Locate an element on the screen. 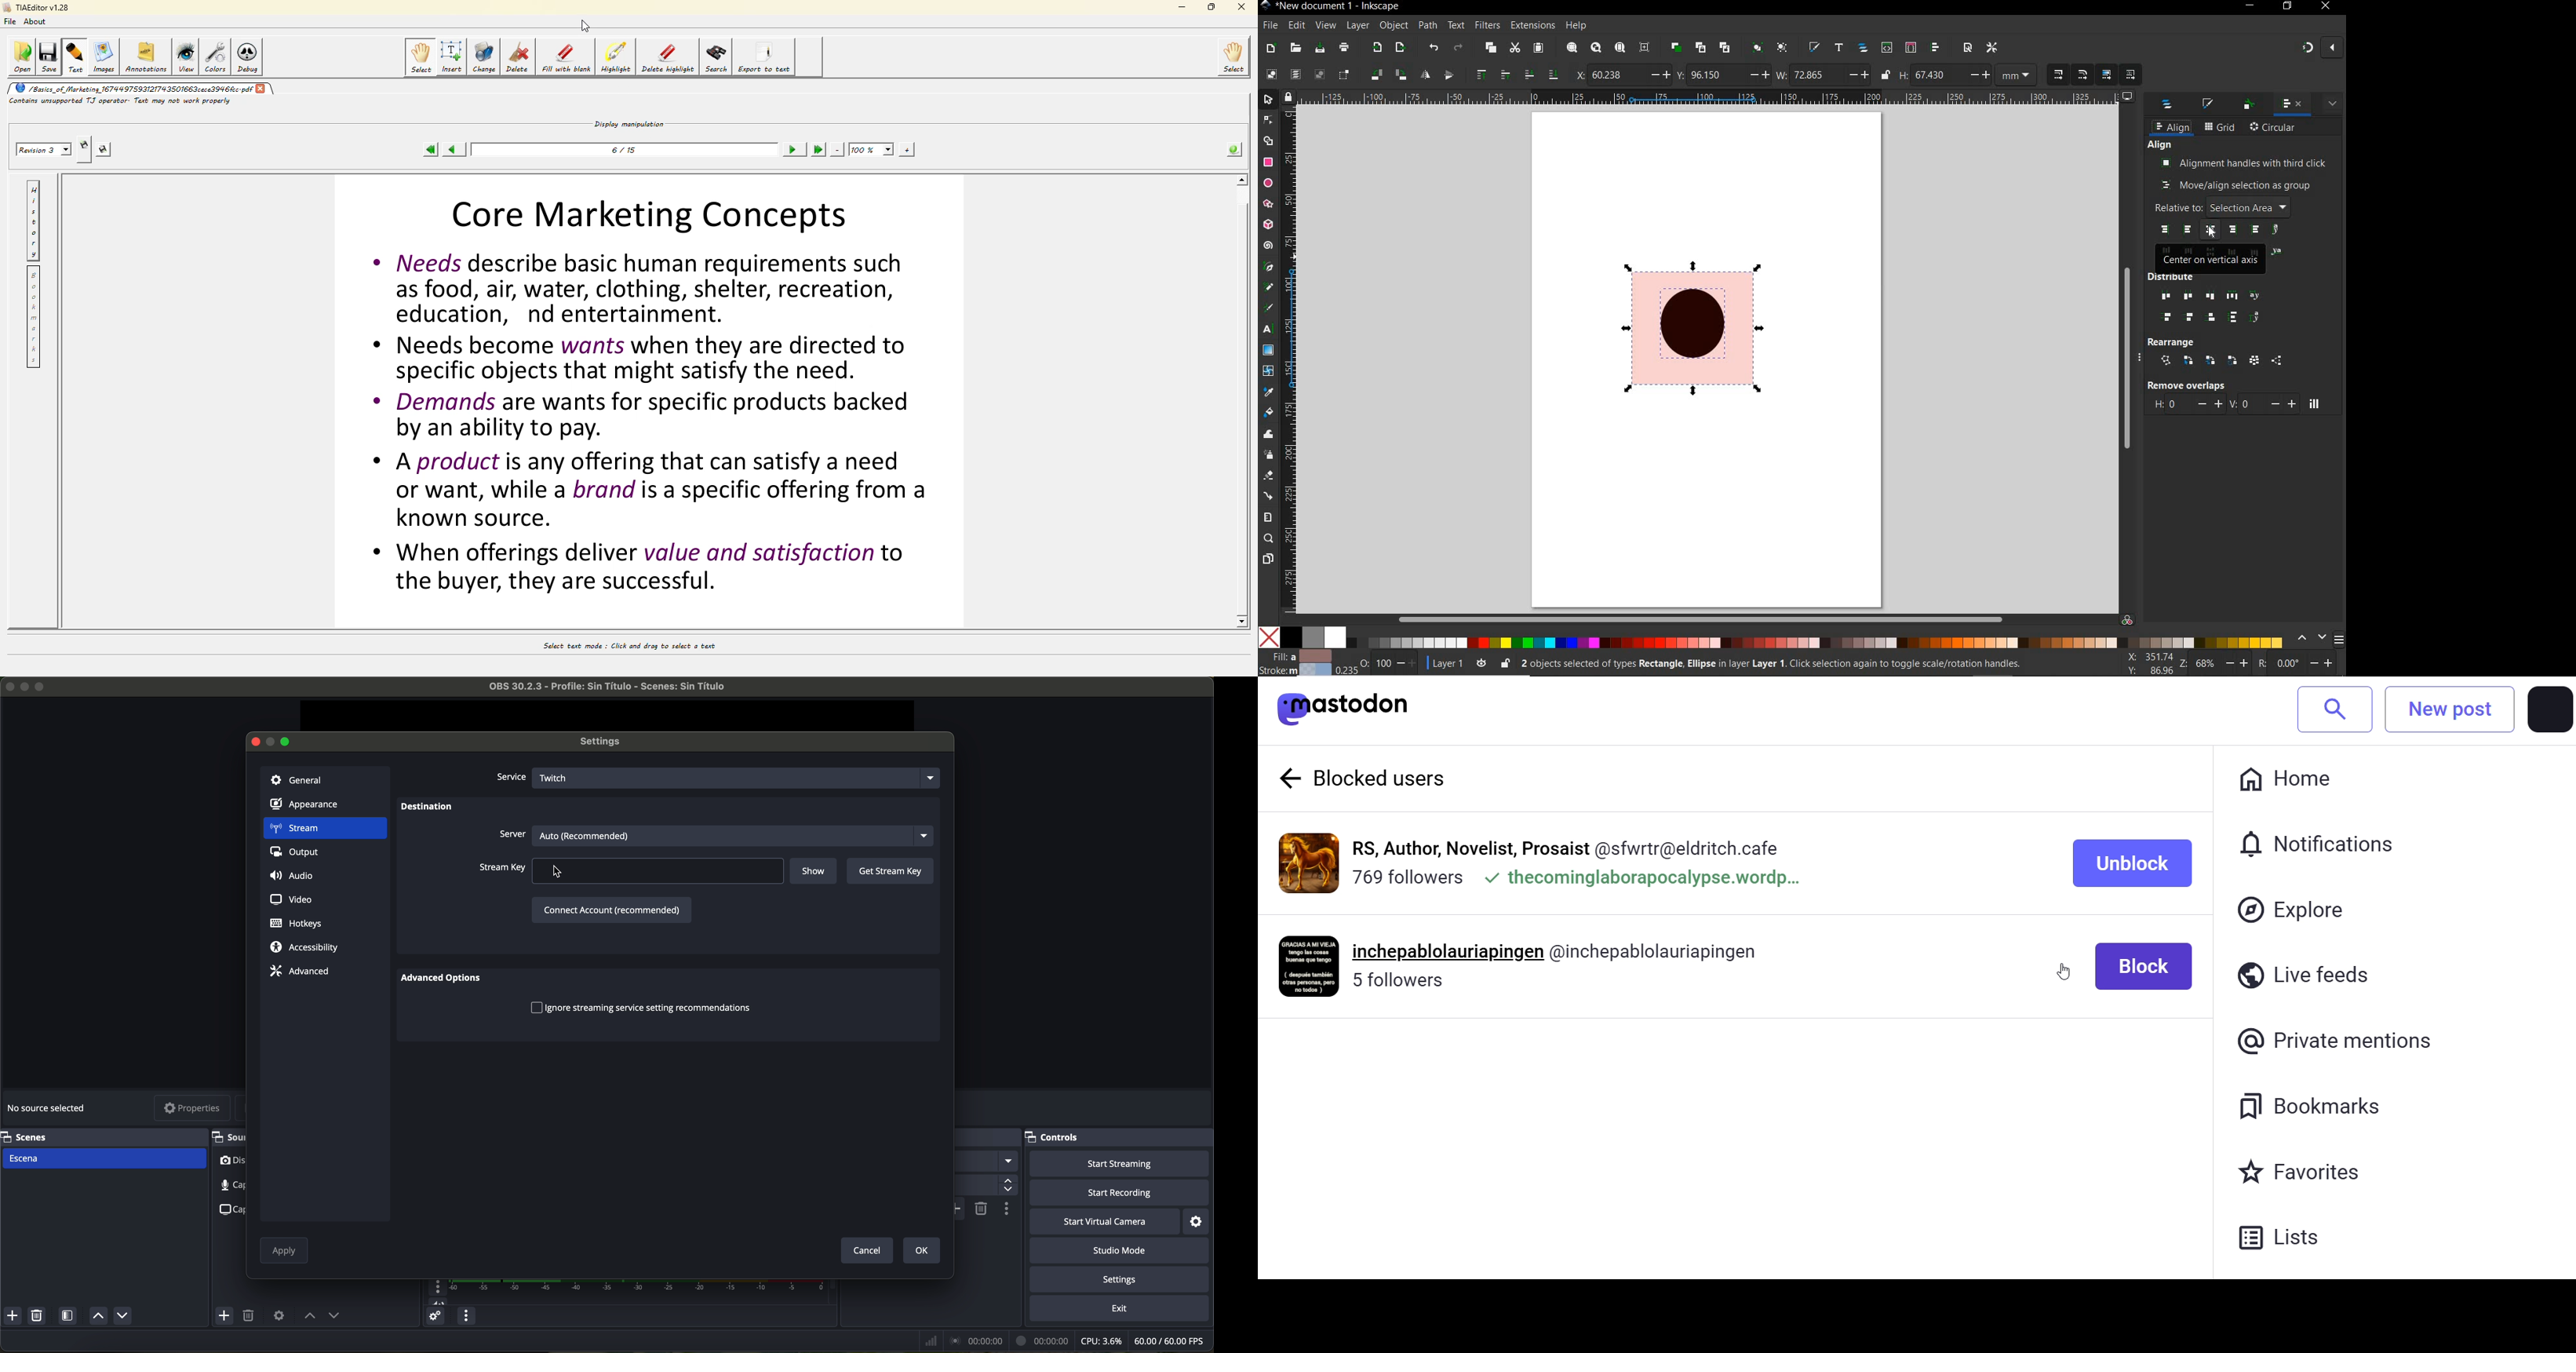  screenshot is located at coordinates (229, 1208).